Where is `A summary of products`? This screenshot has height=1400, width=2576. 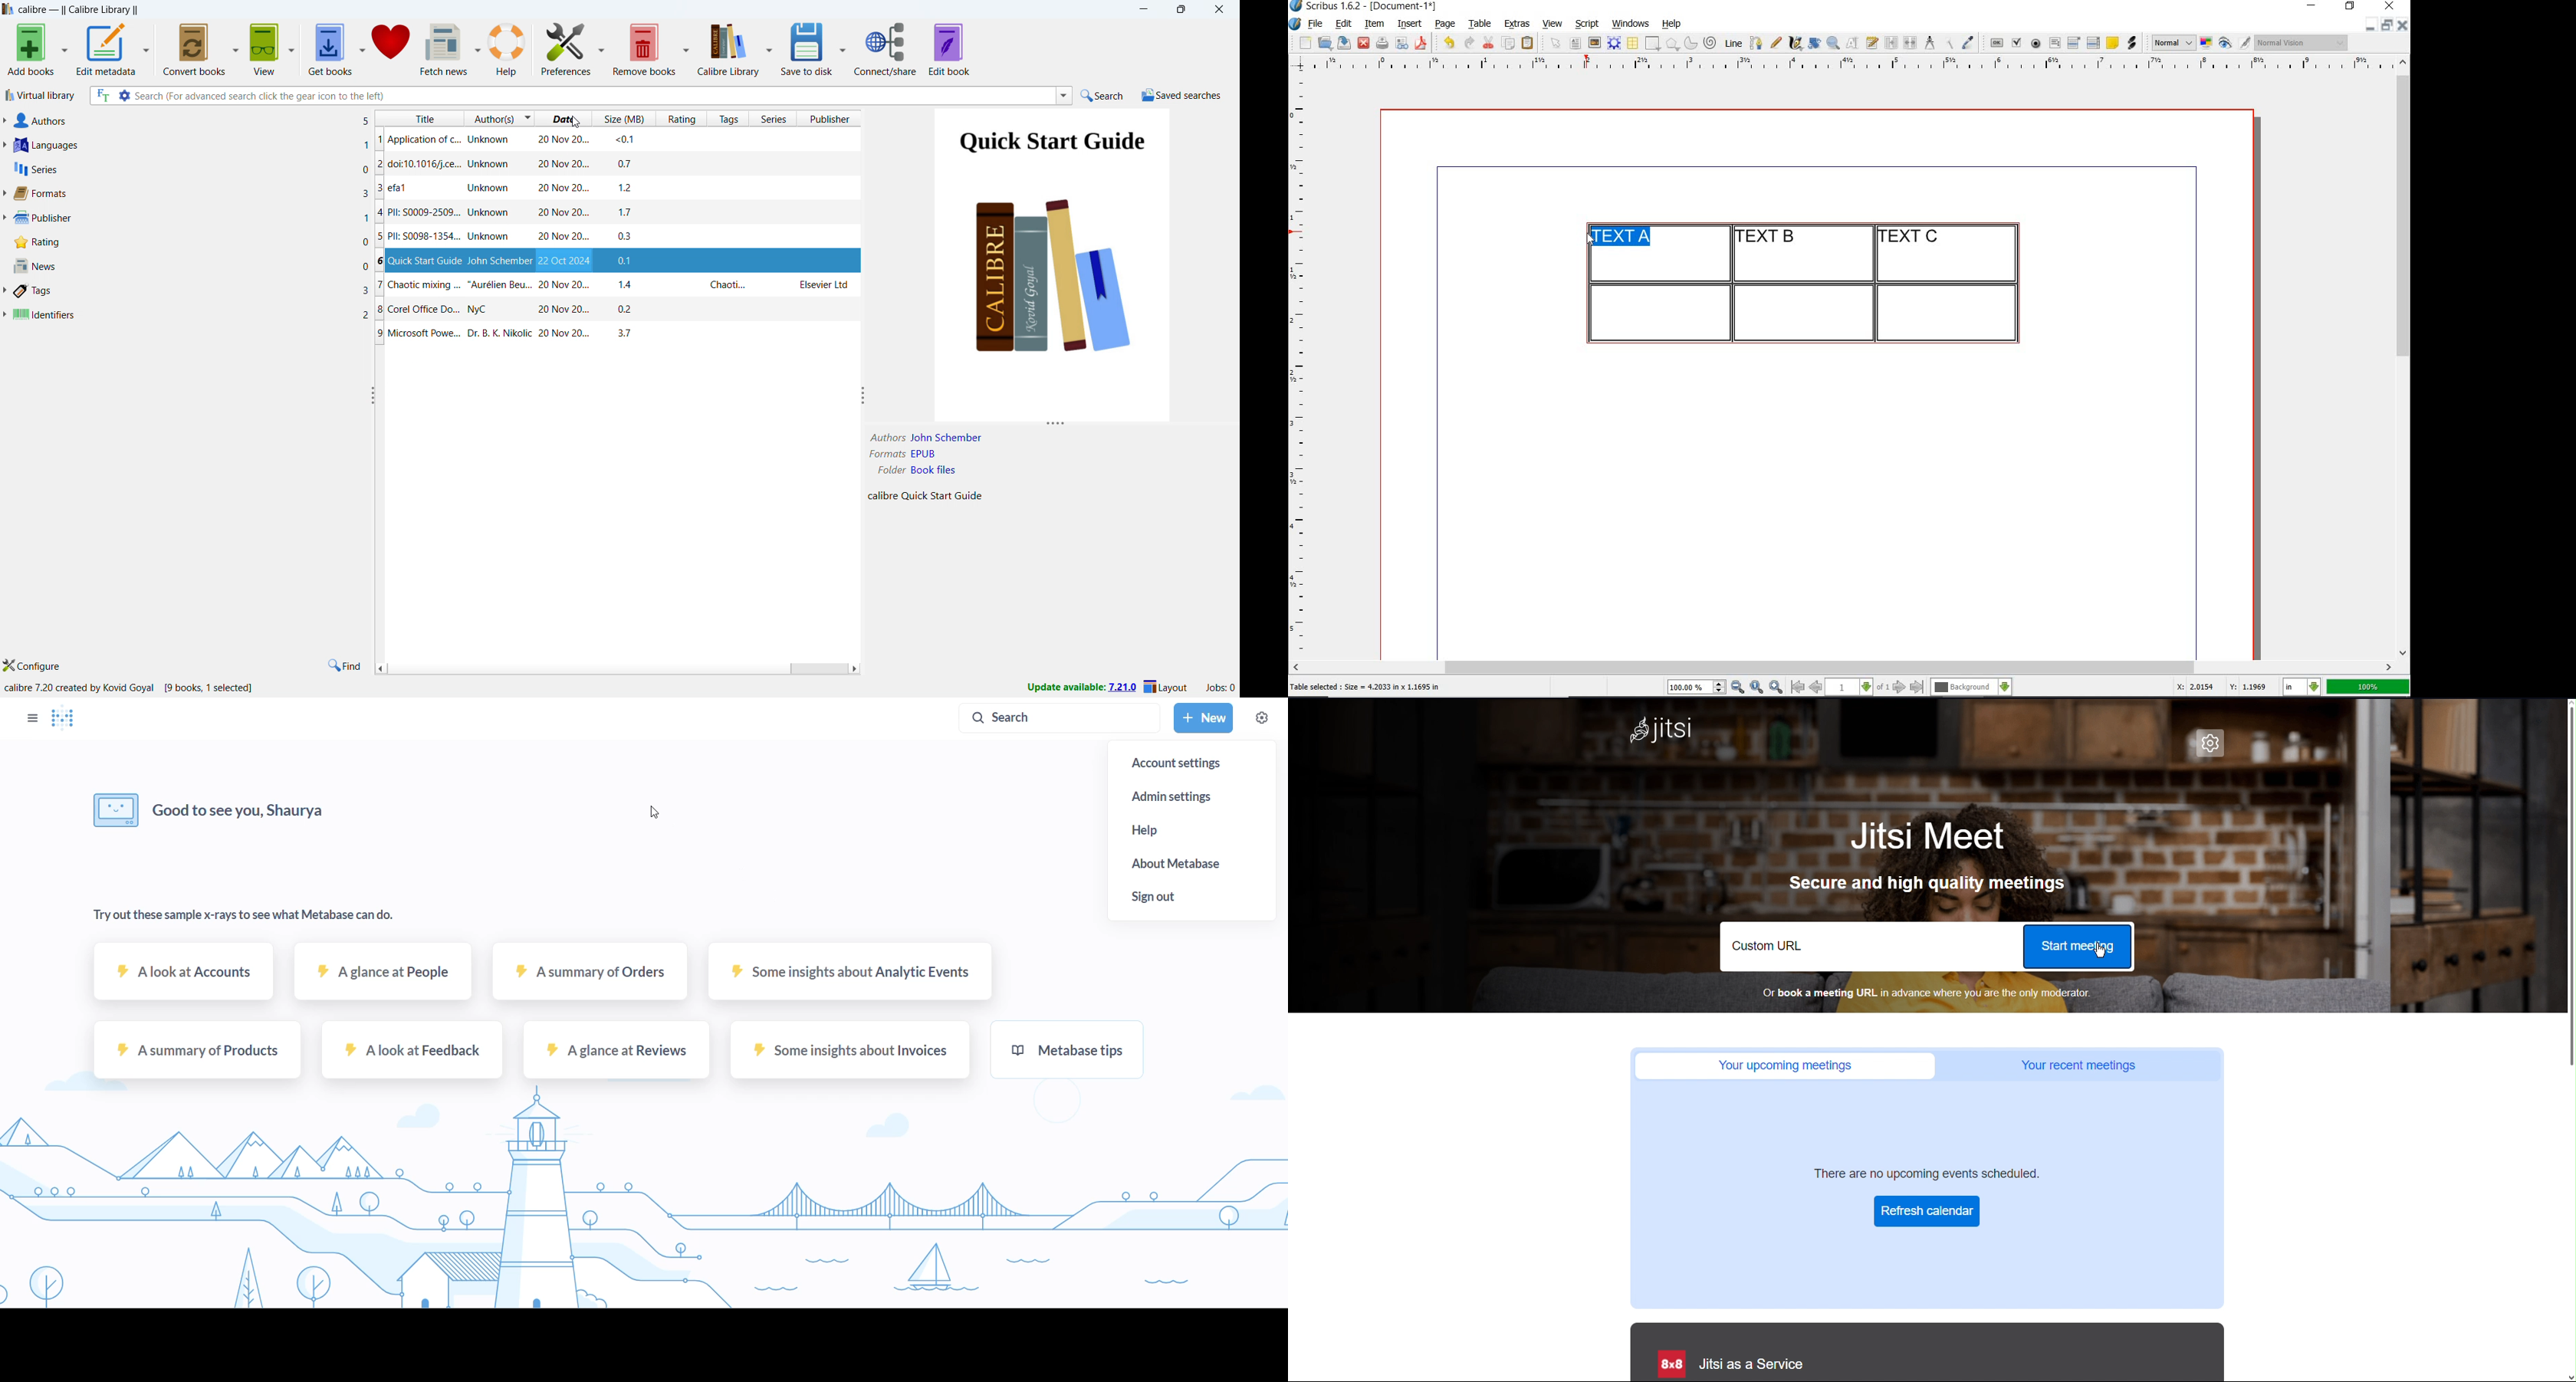 A summary of products is located at coordinates (194, 1054).